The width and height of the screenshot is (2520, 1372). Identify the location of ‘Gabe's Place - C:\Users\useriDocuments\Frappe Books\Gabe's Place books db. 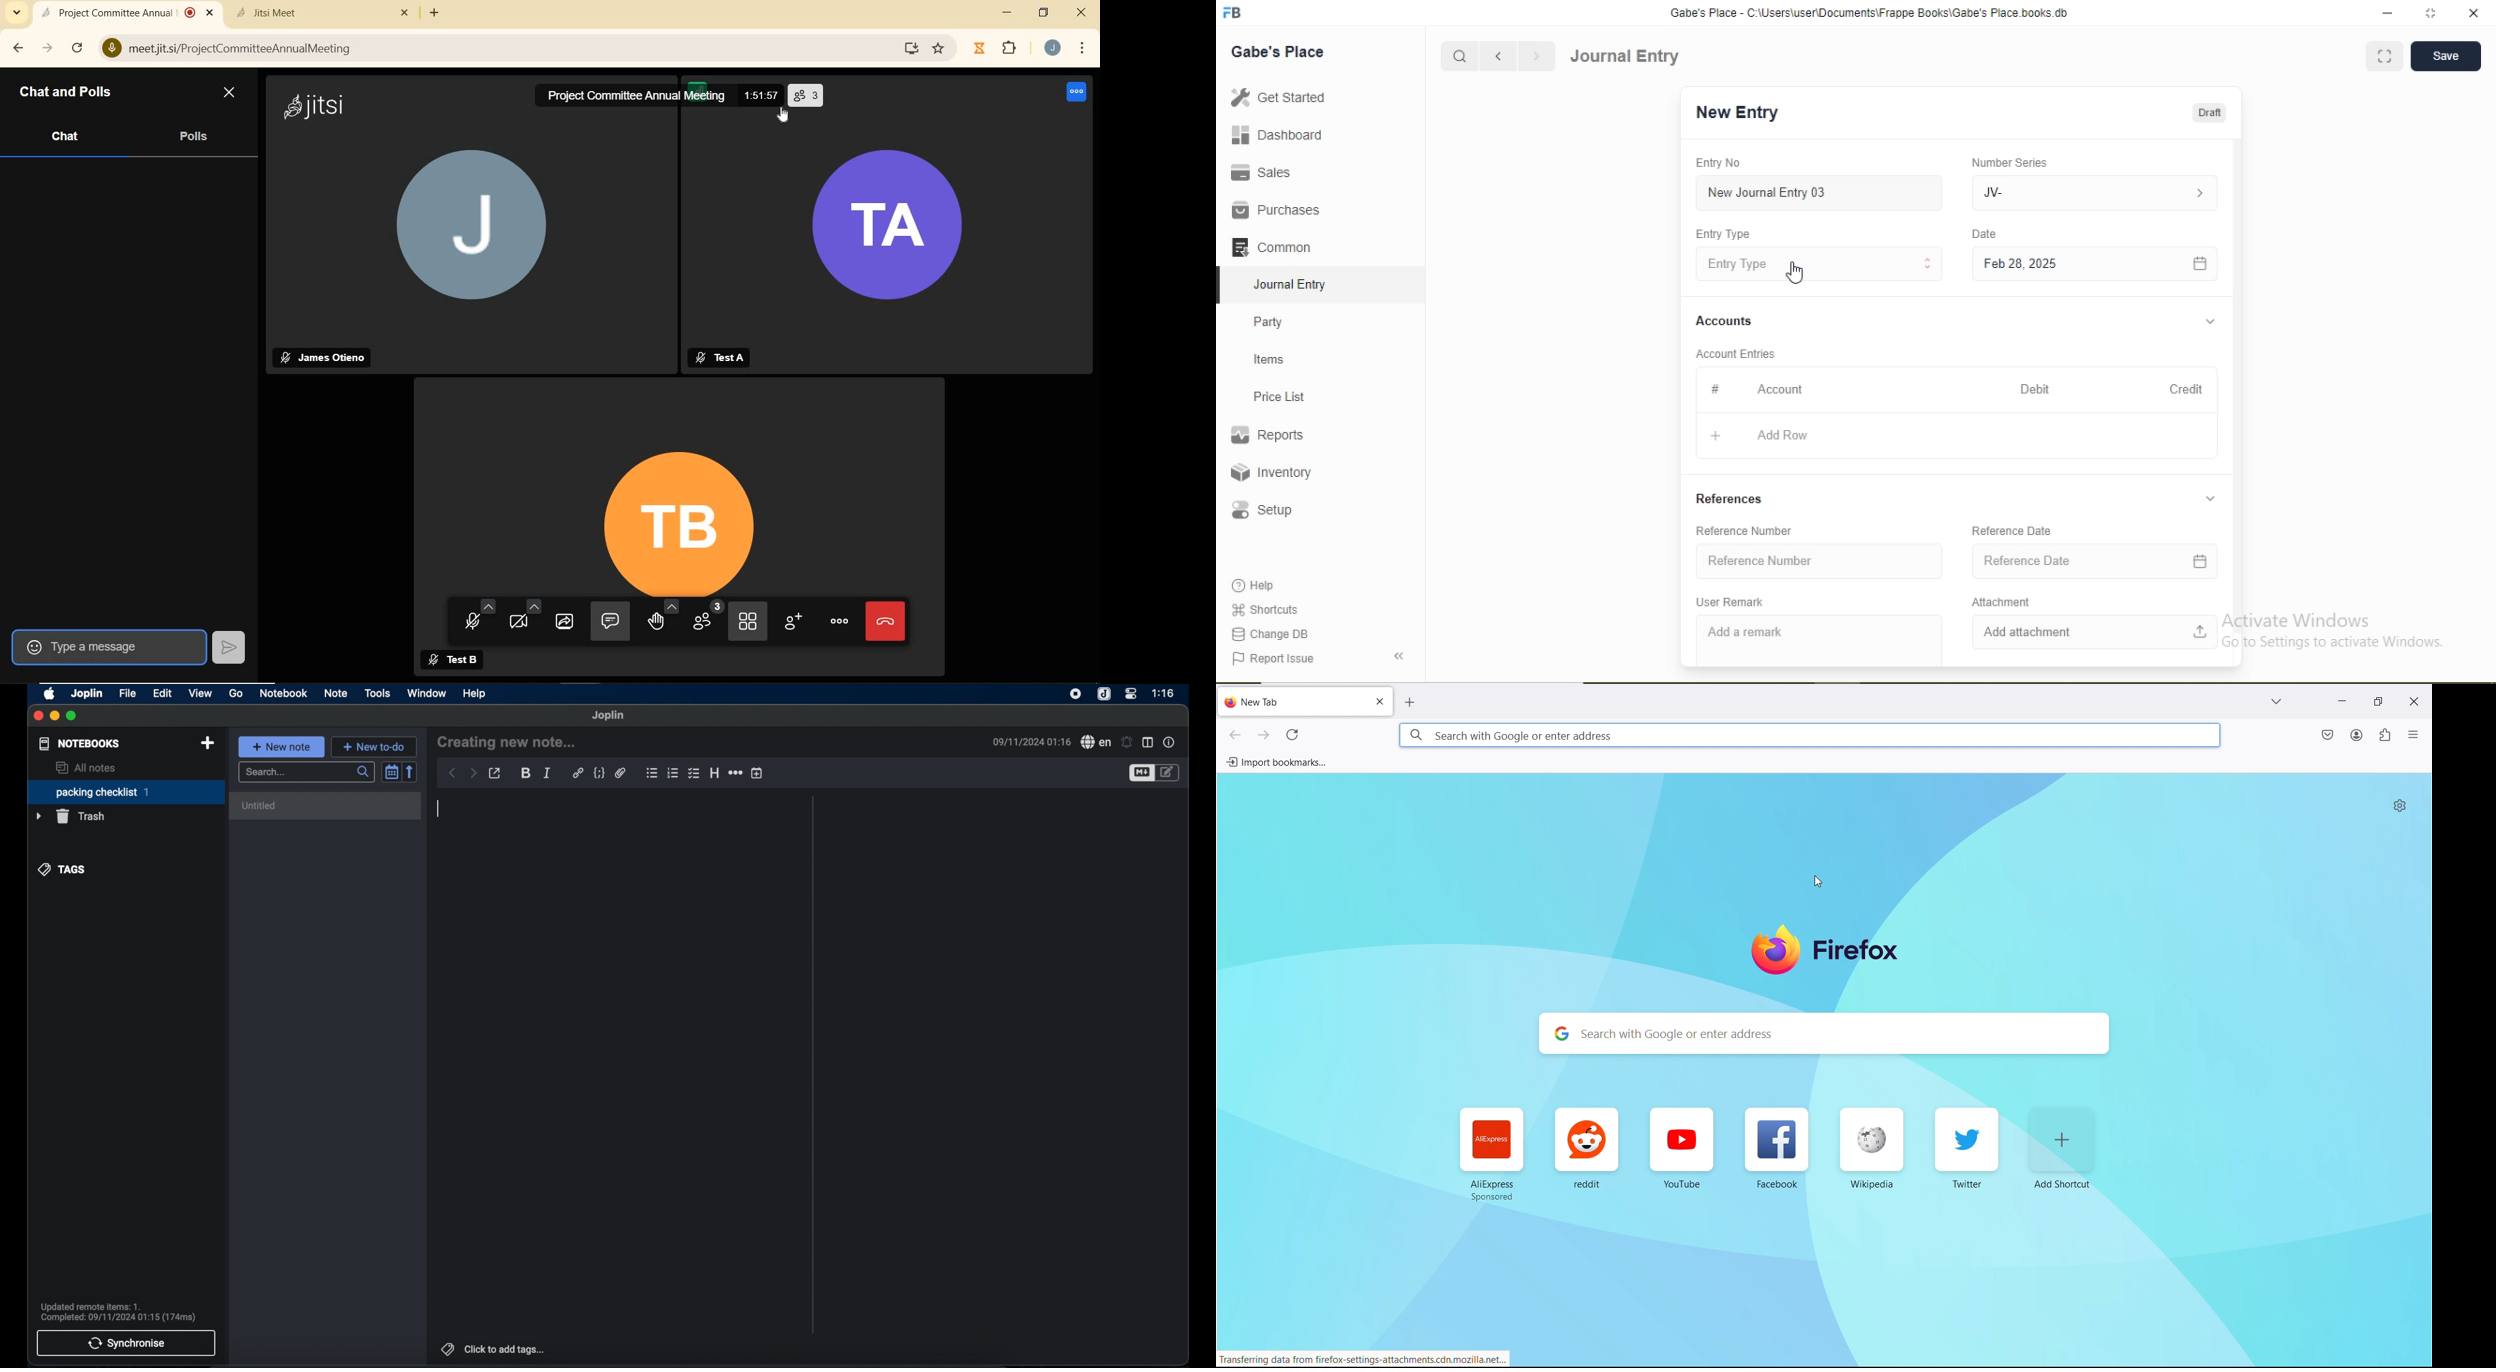
(1868, 13).